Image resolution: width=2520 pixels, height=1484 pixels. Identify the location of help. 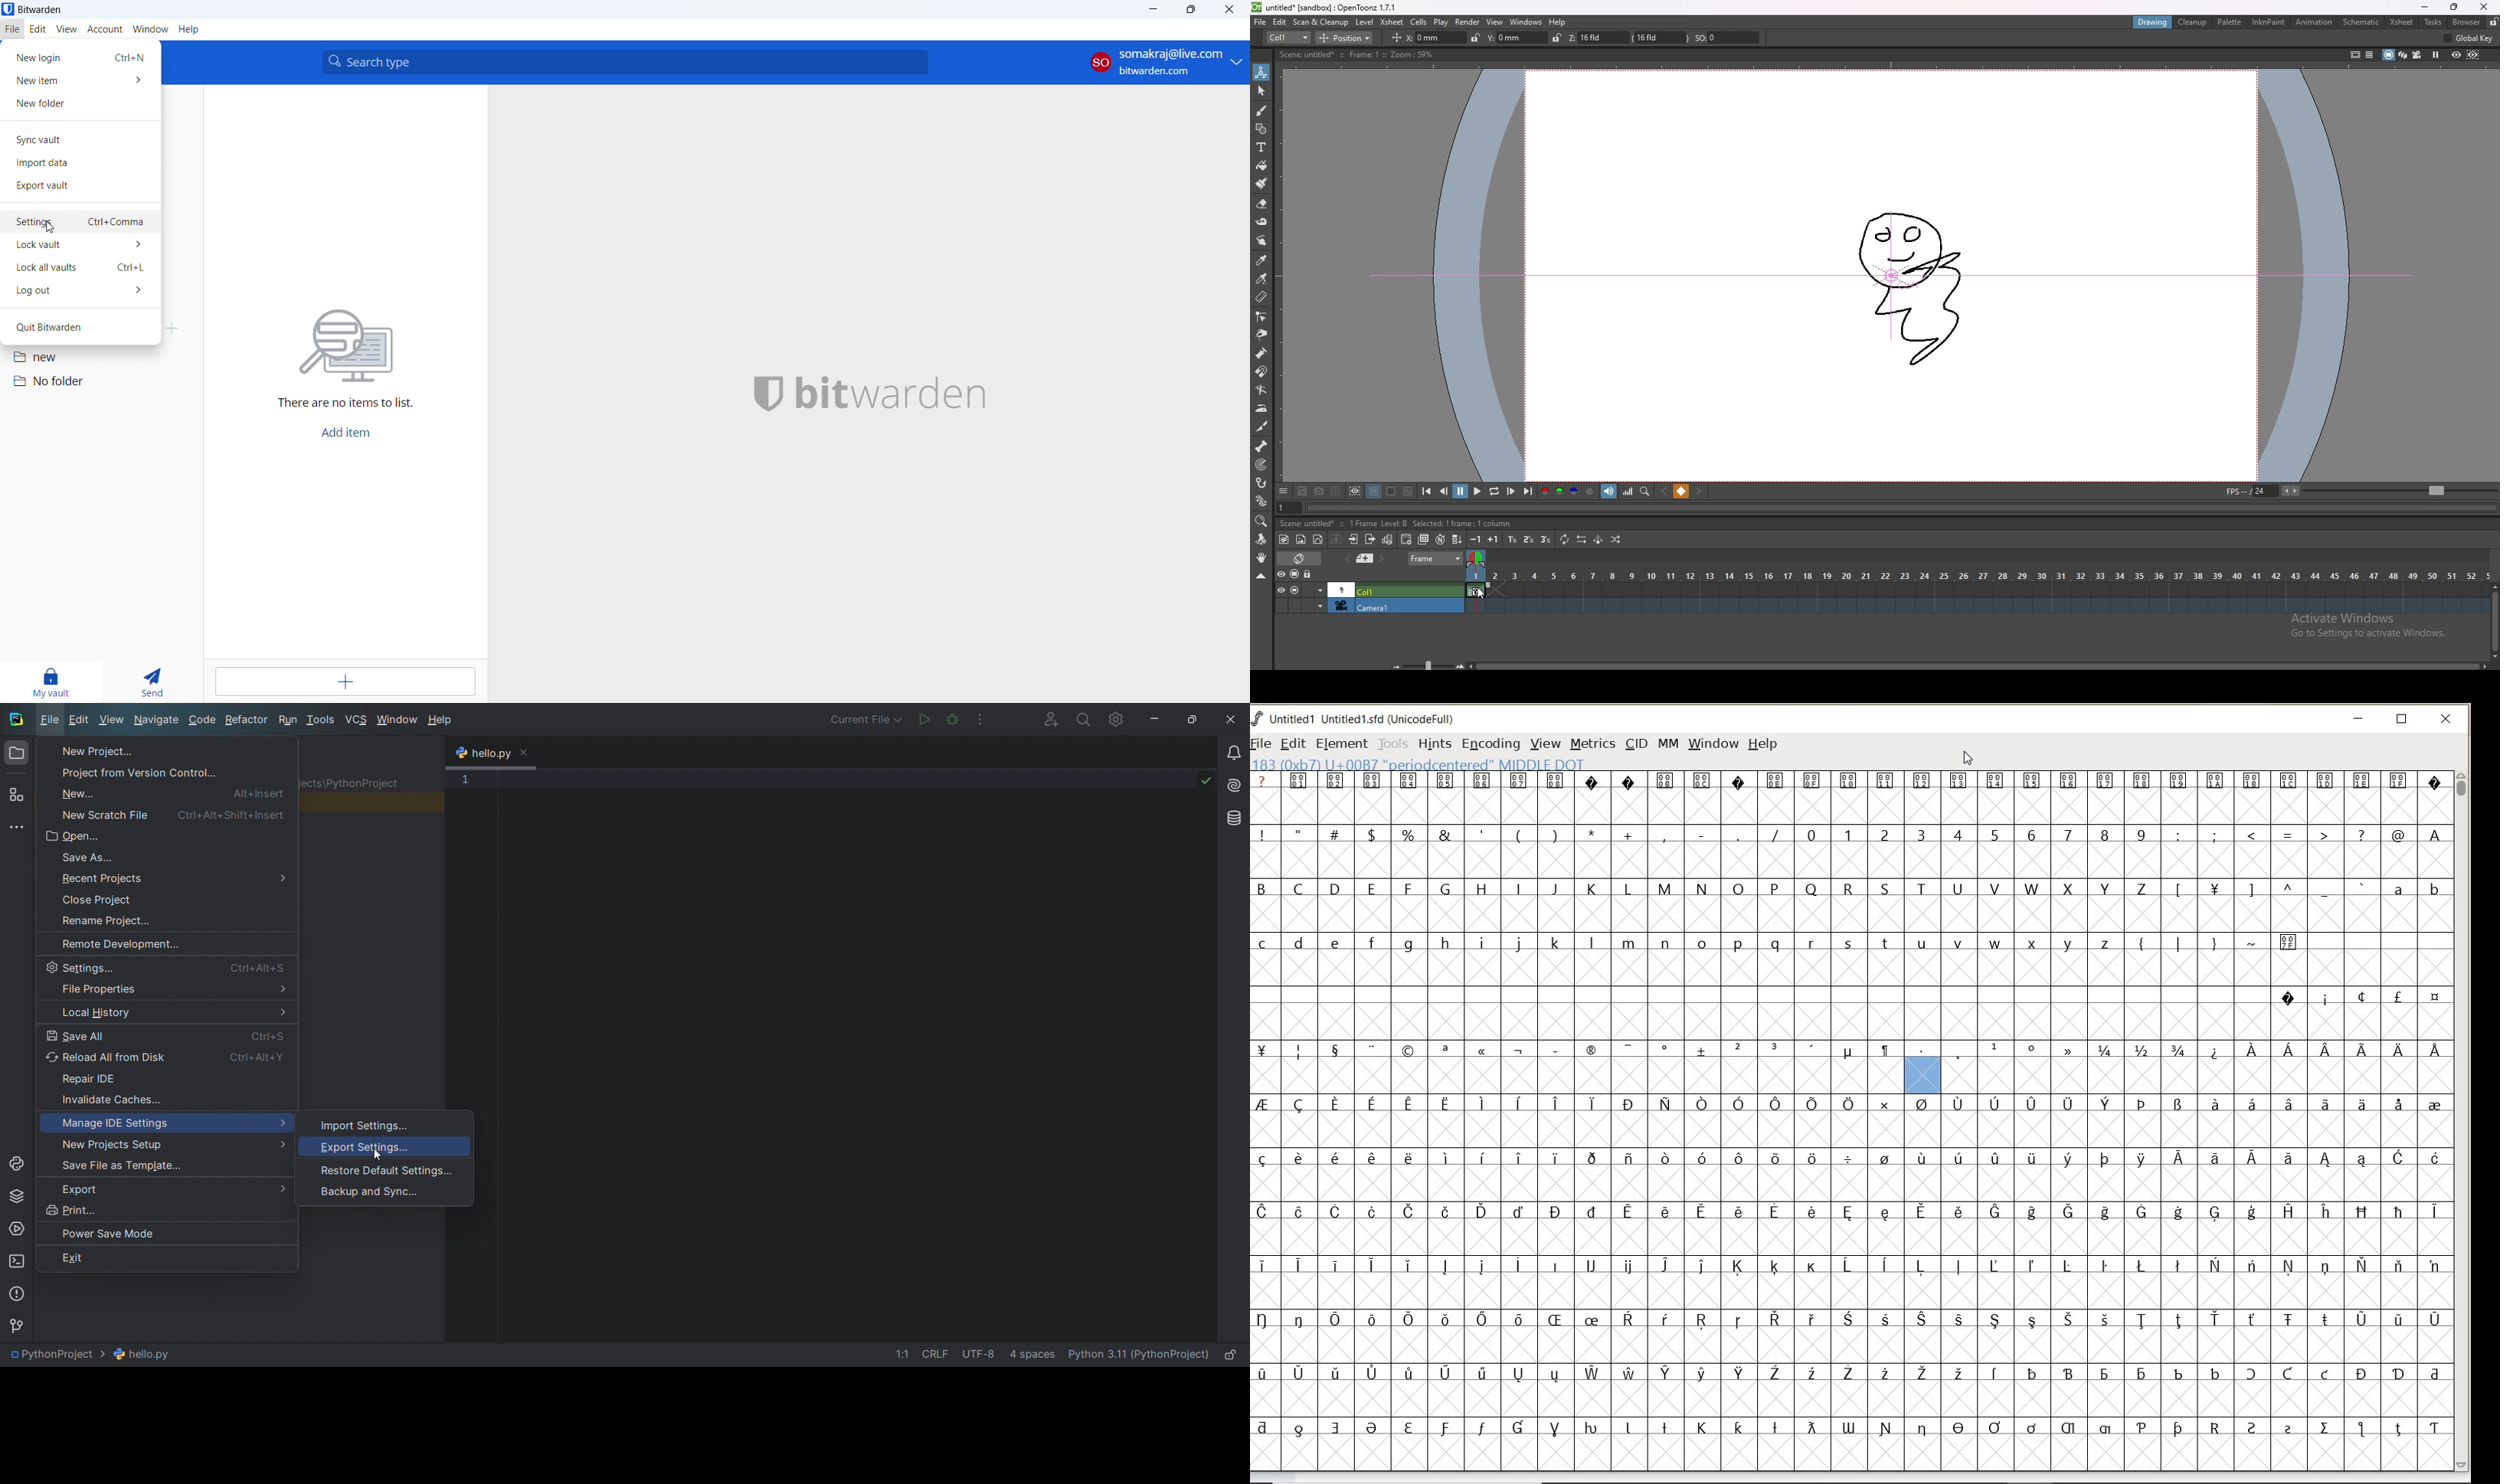
(1559, 22).